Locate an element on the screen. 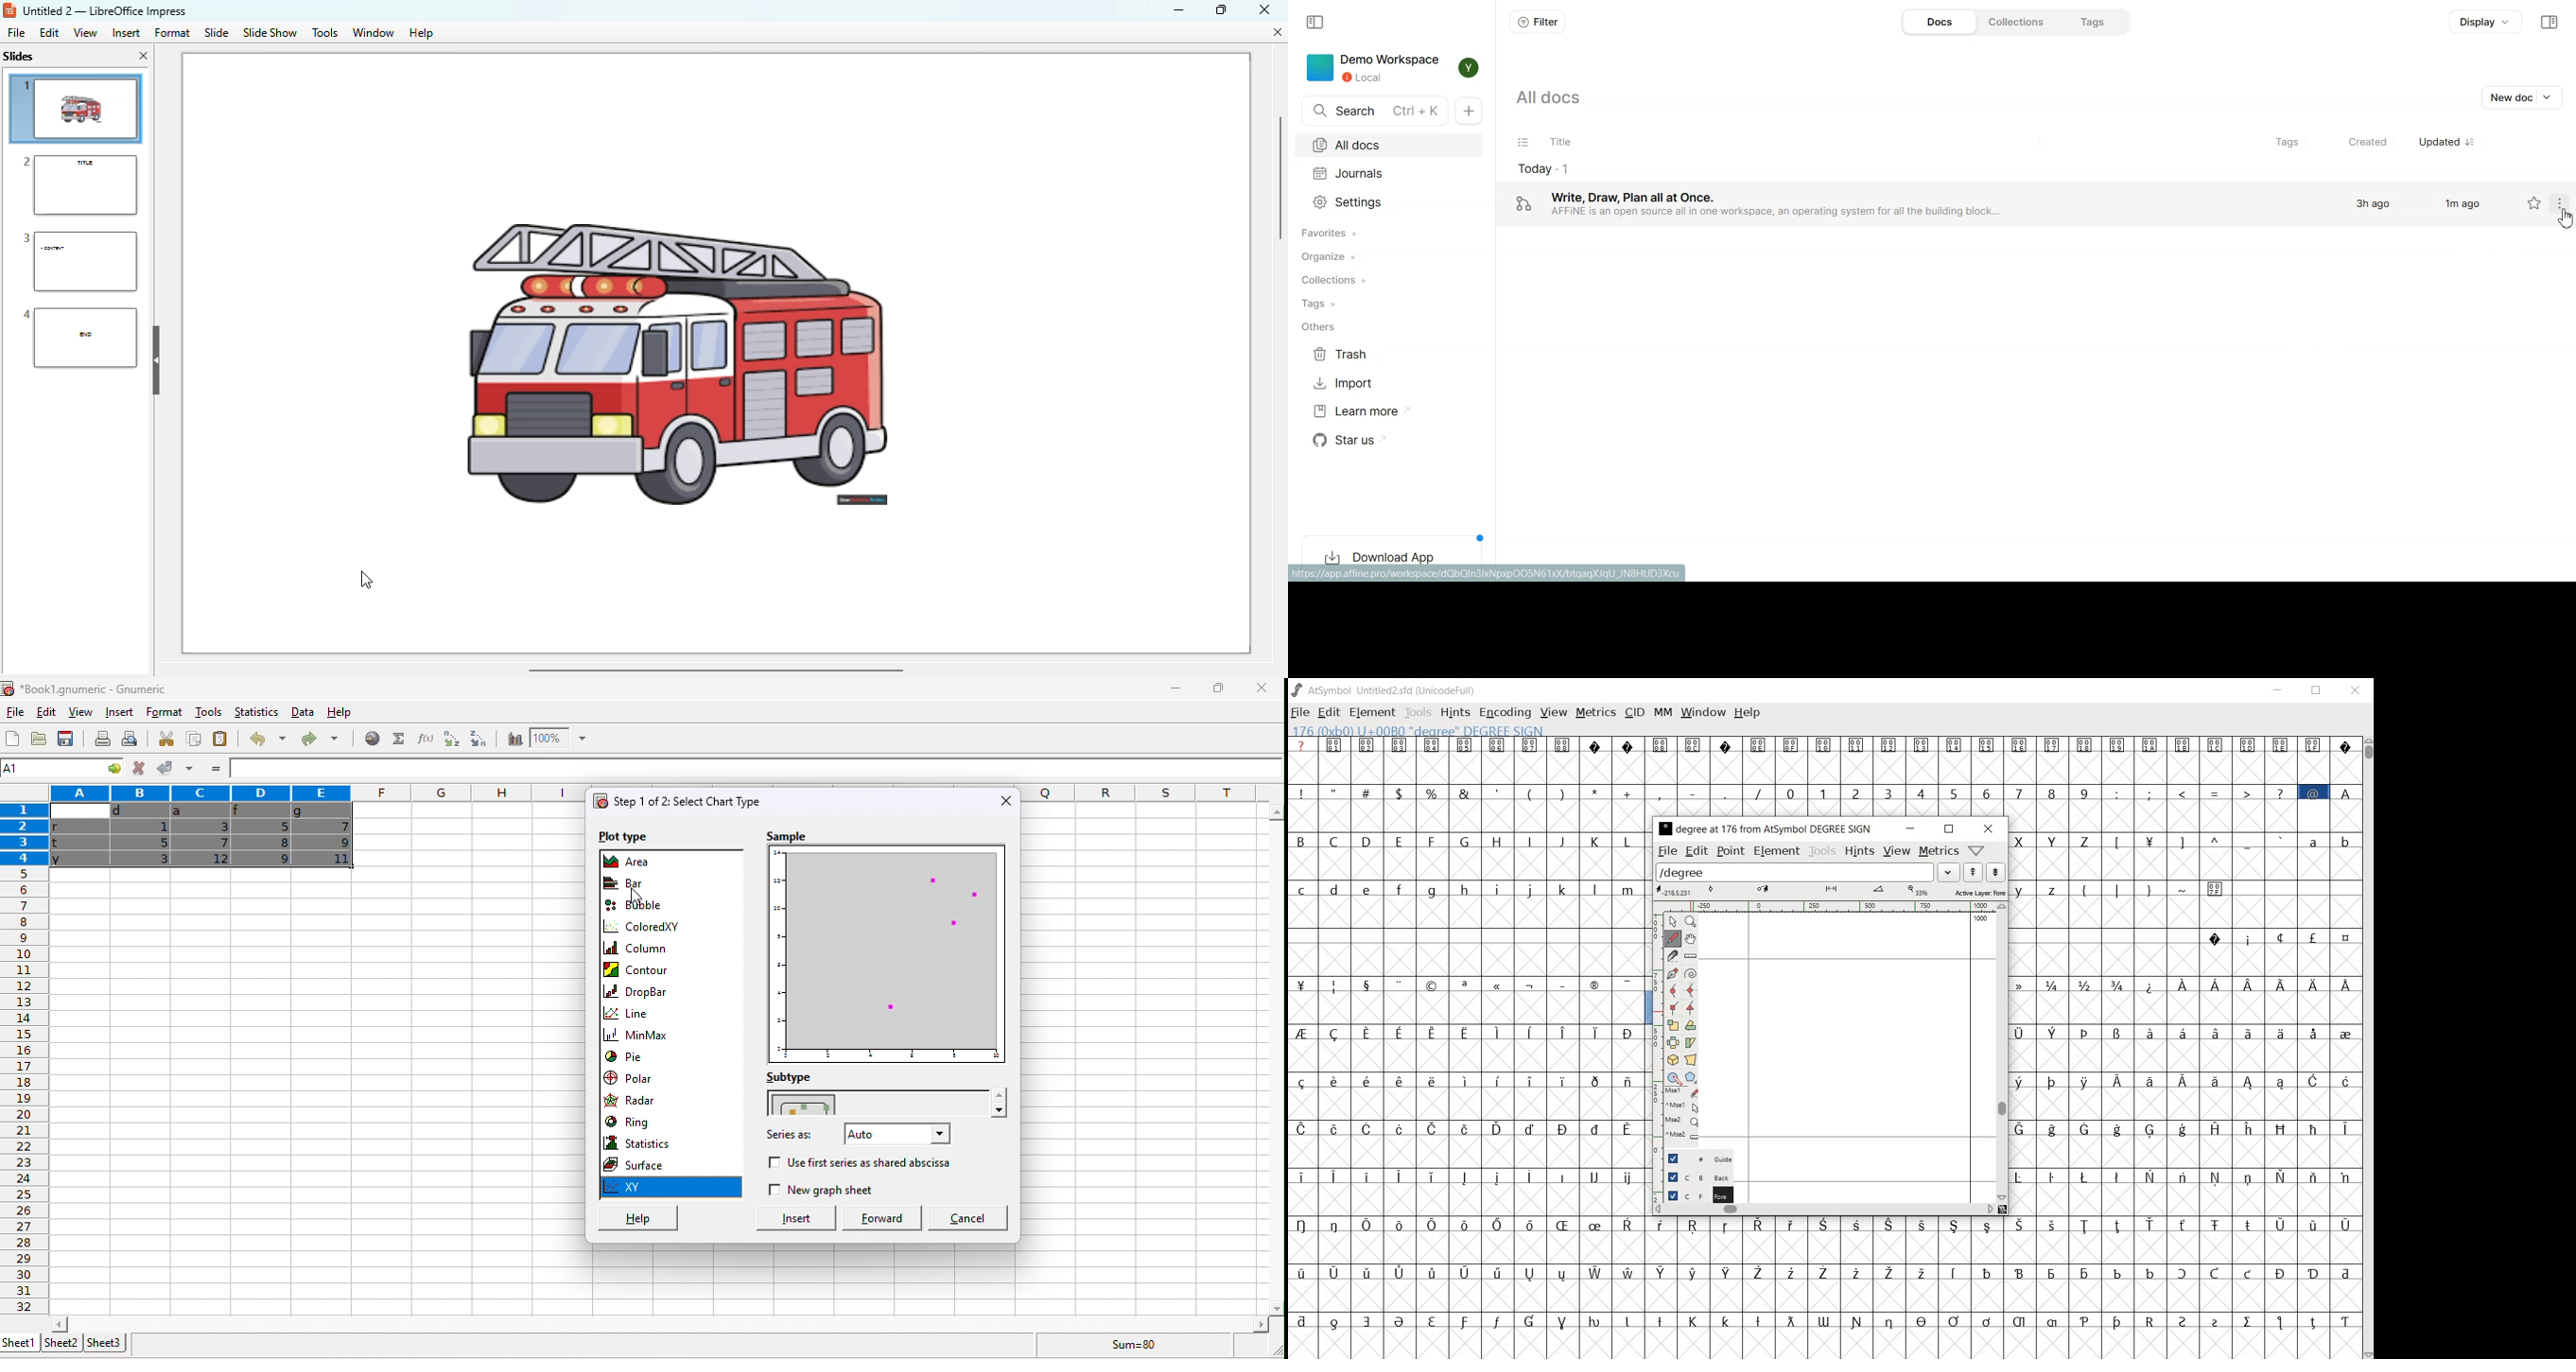 This screenshot has height=1372, width=2576. line is located at coordinates (638, 1016).